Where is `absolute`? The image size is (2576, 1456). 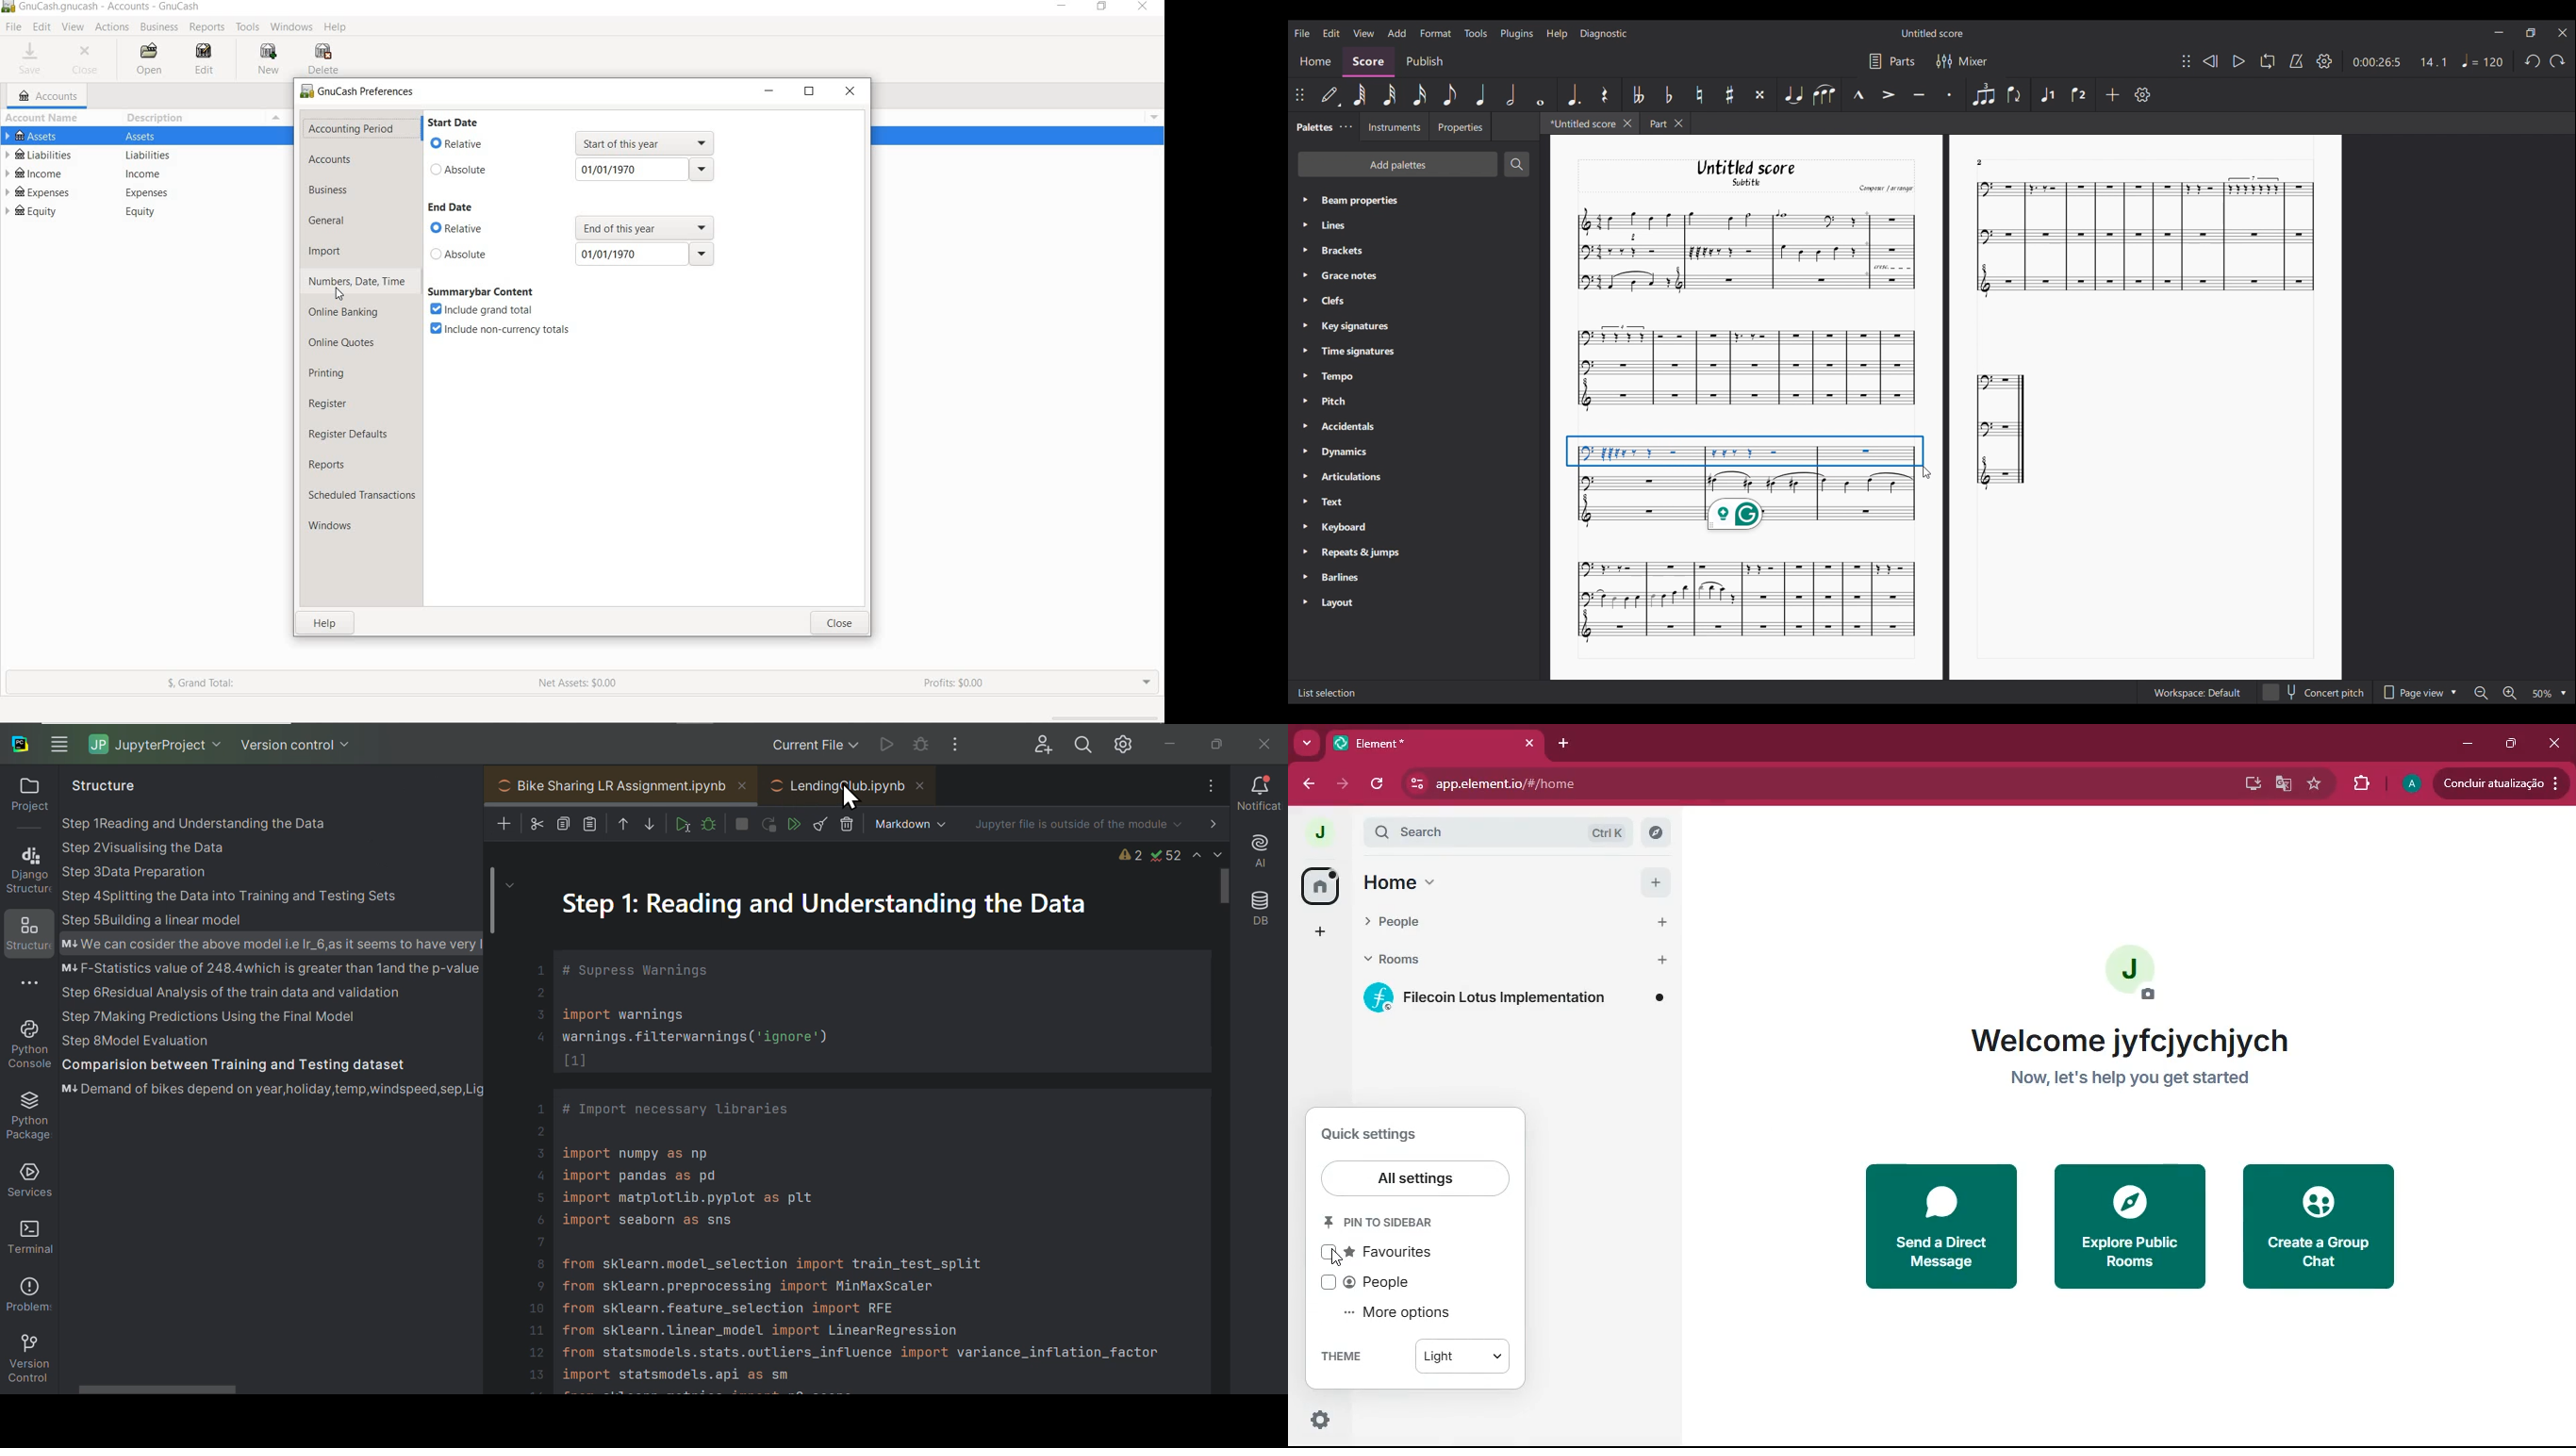
absolute is located at coordinates (464, 170).